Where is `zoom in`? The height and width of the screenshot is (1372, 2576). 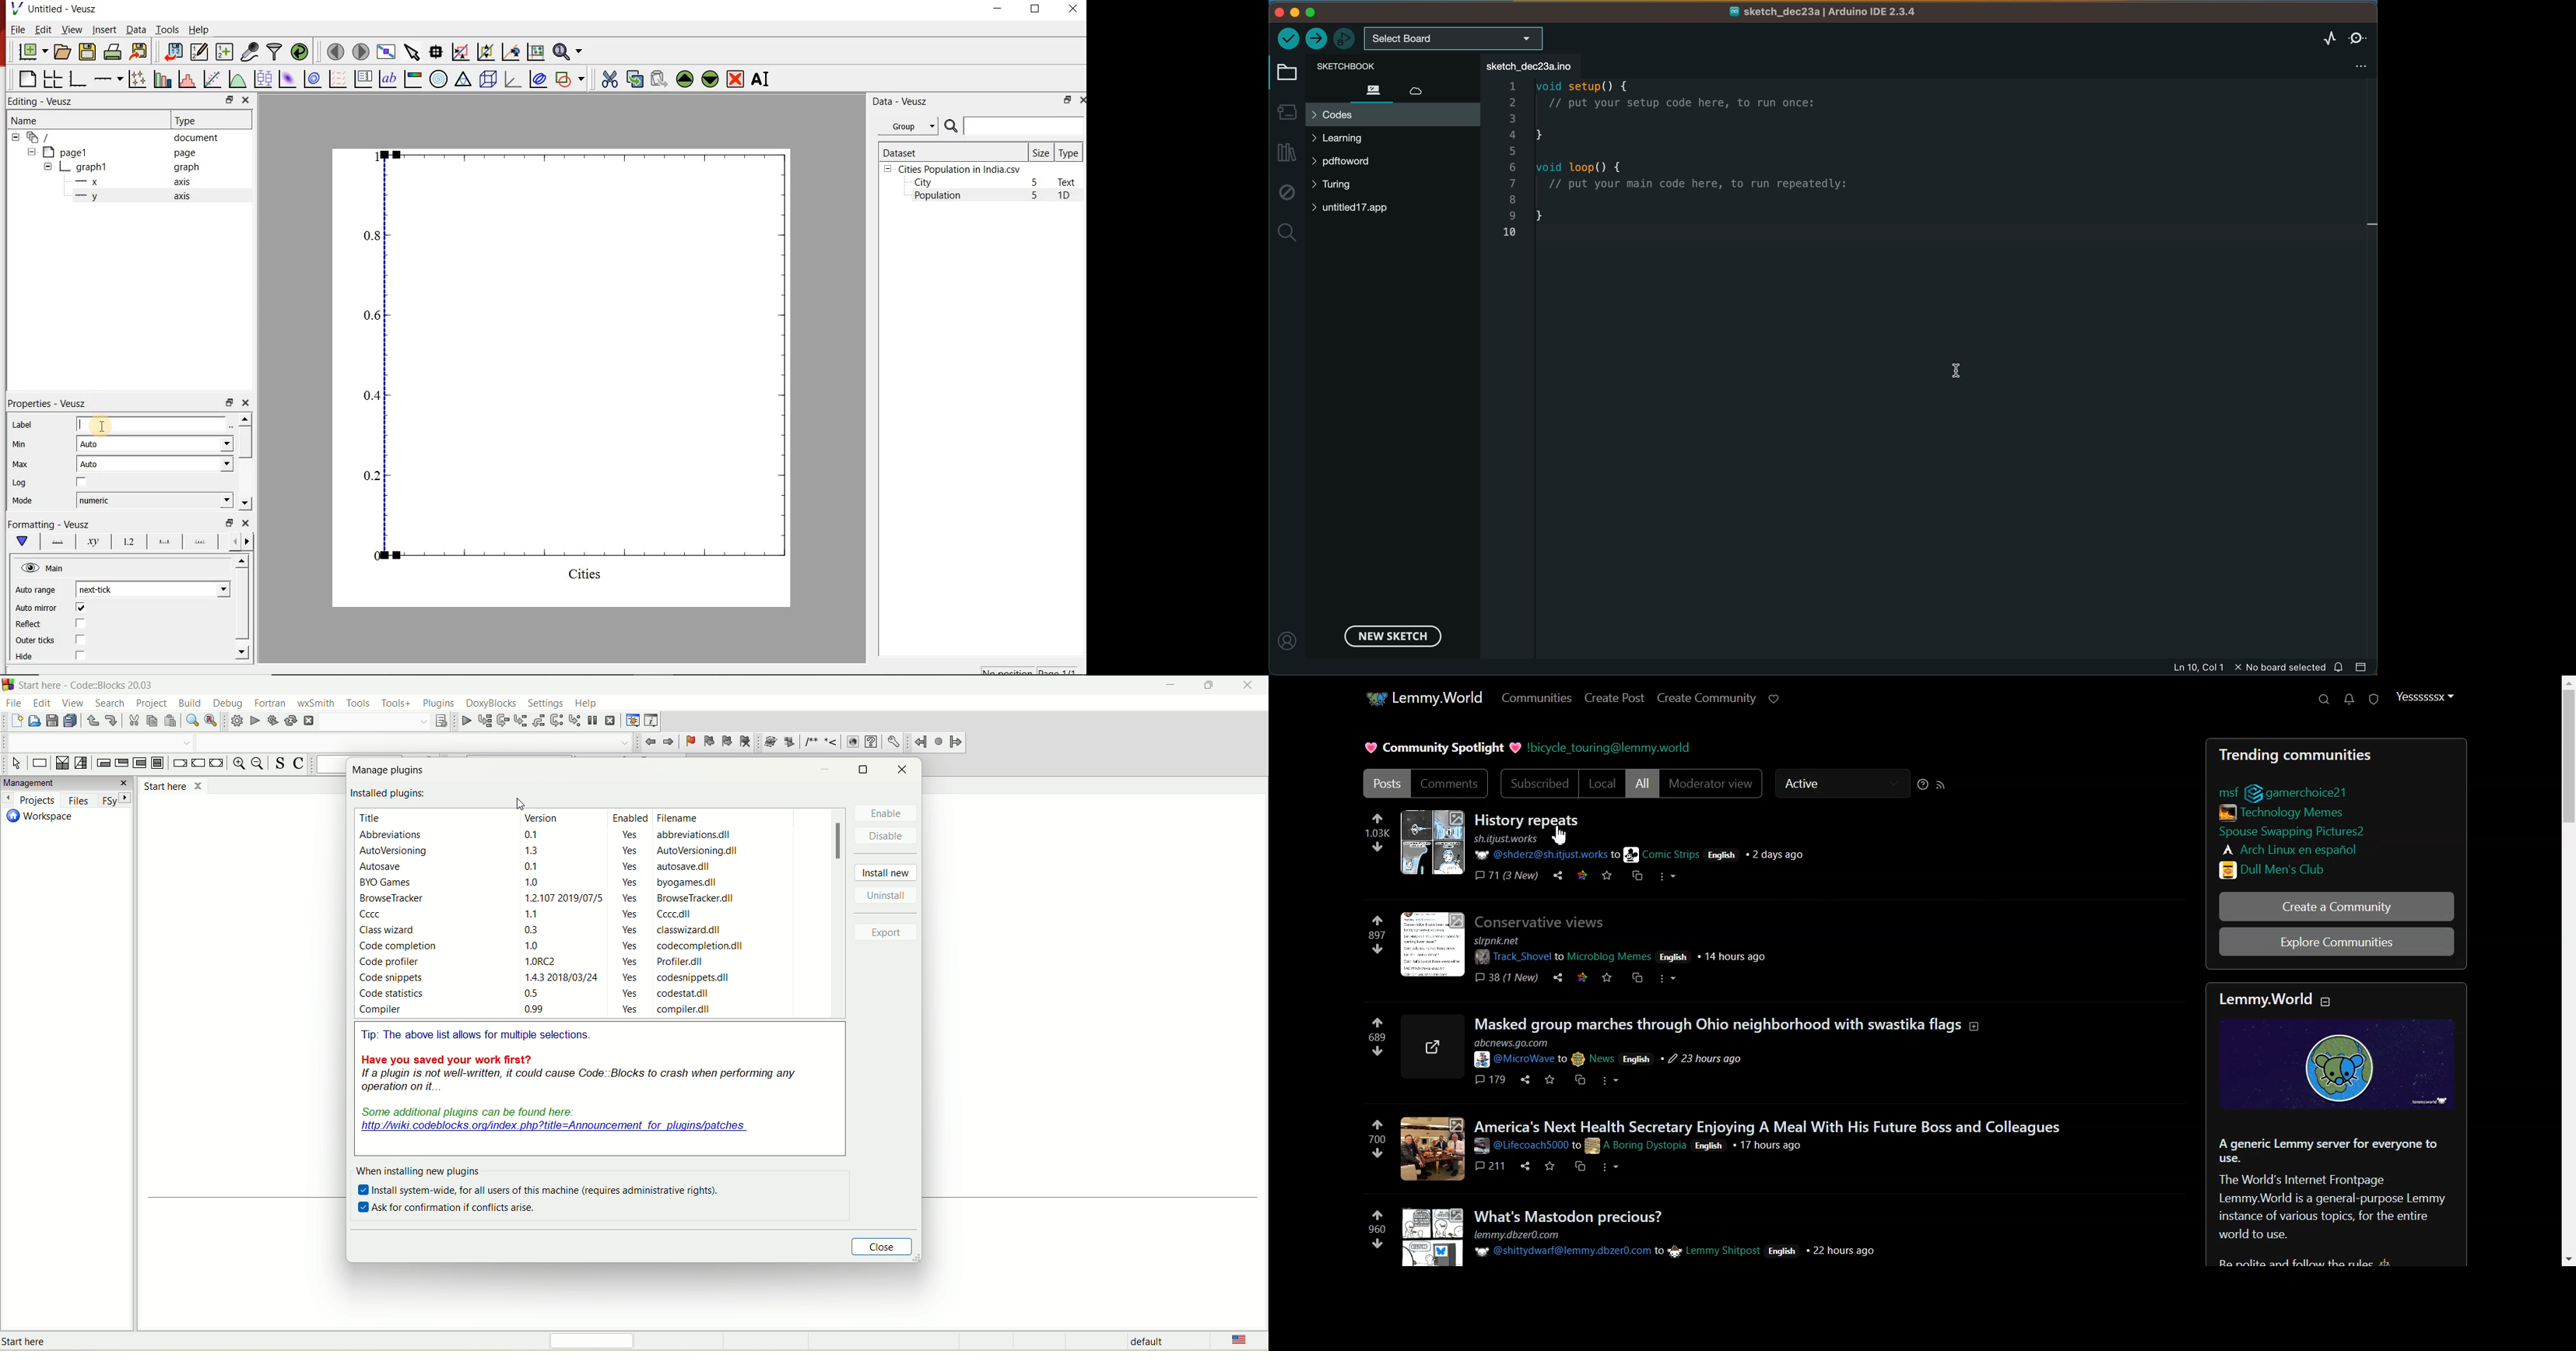
zoom in is located at coordinates (238, 763).